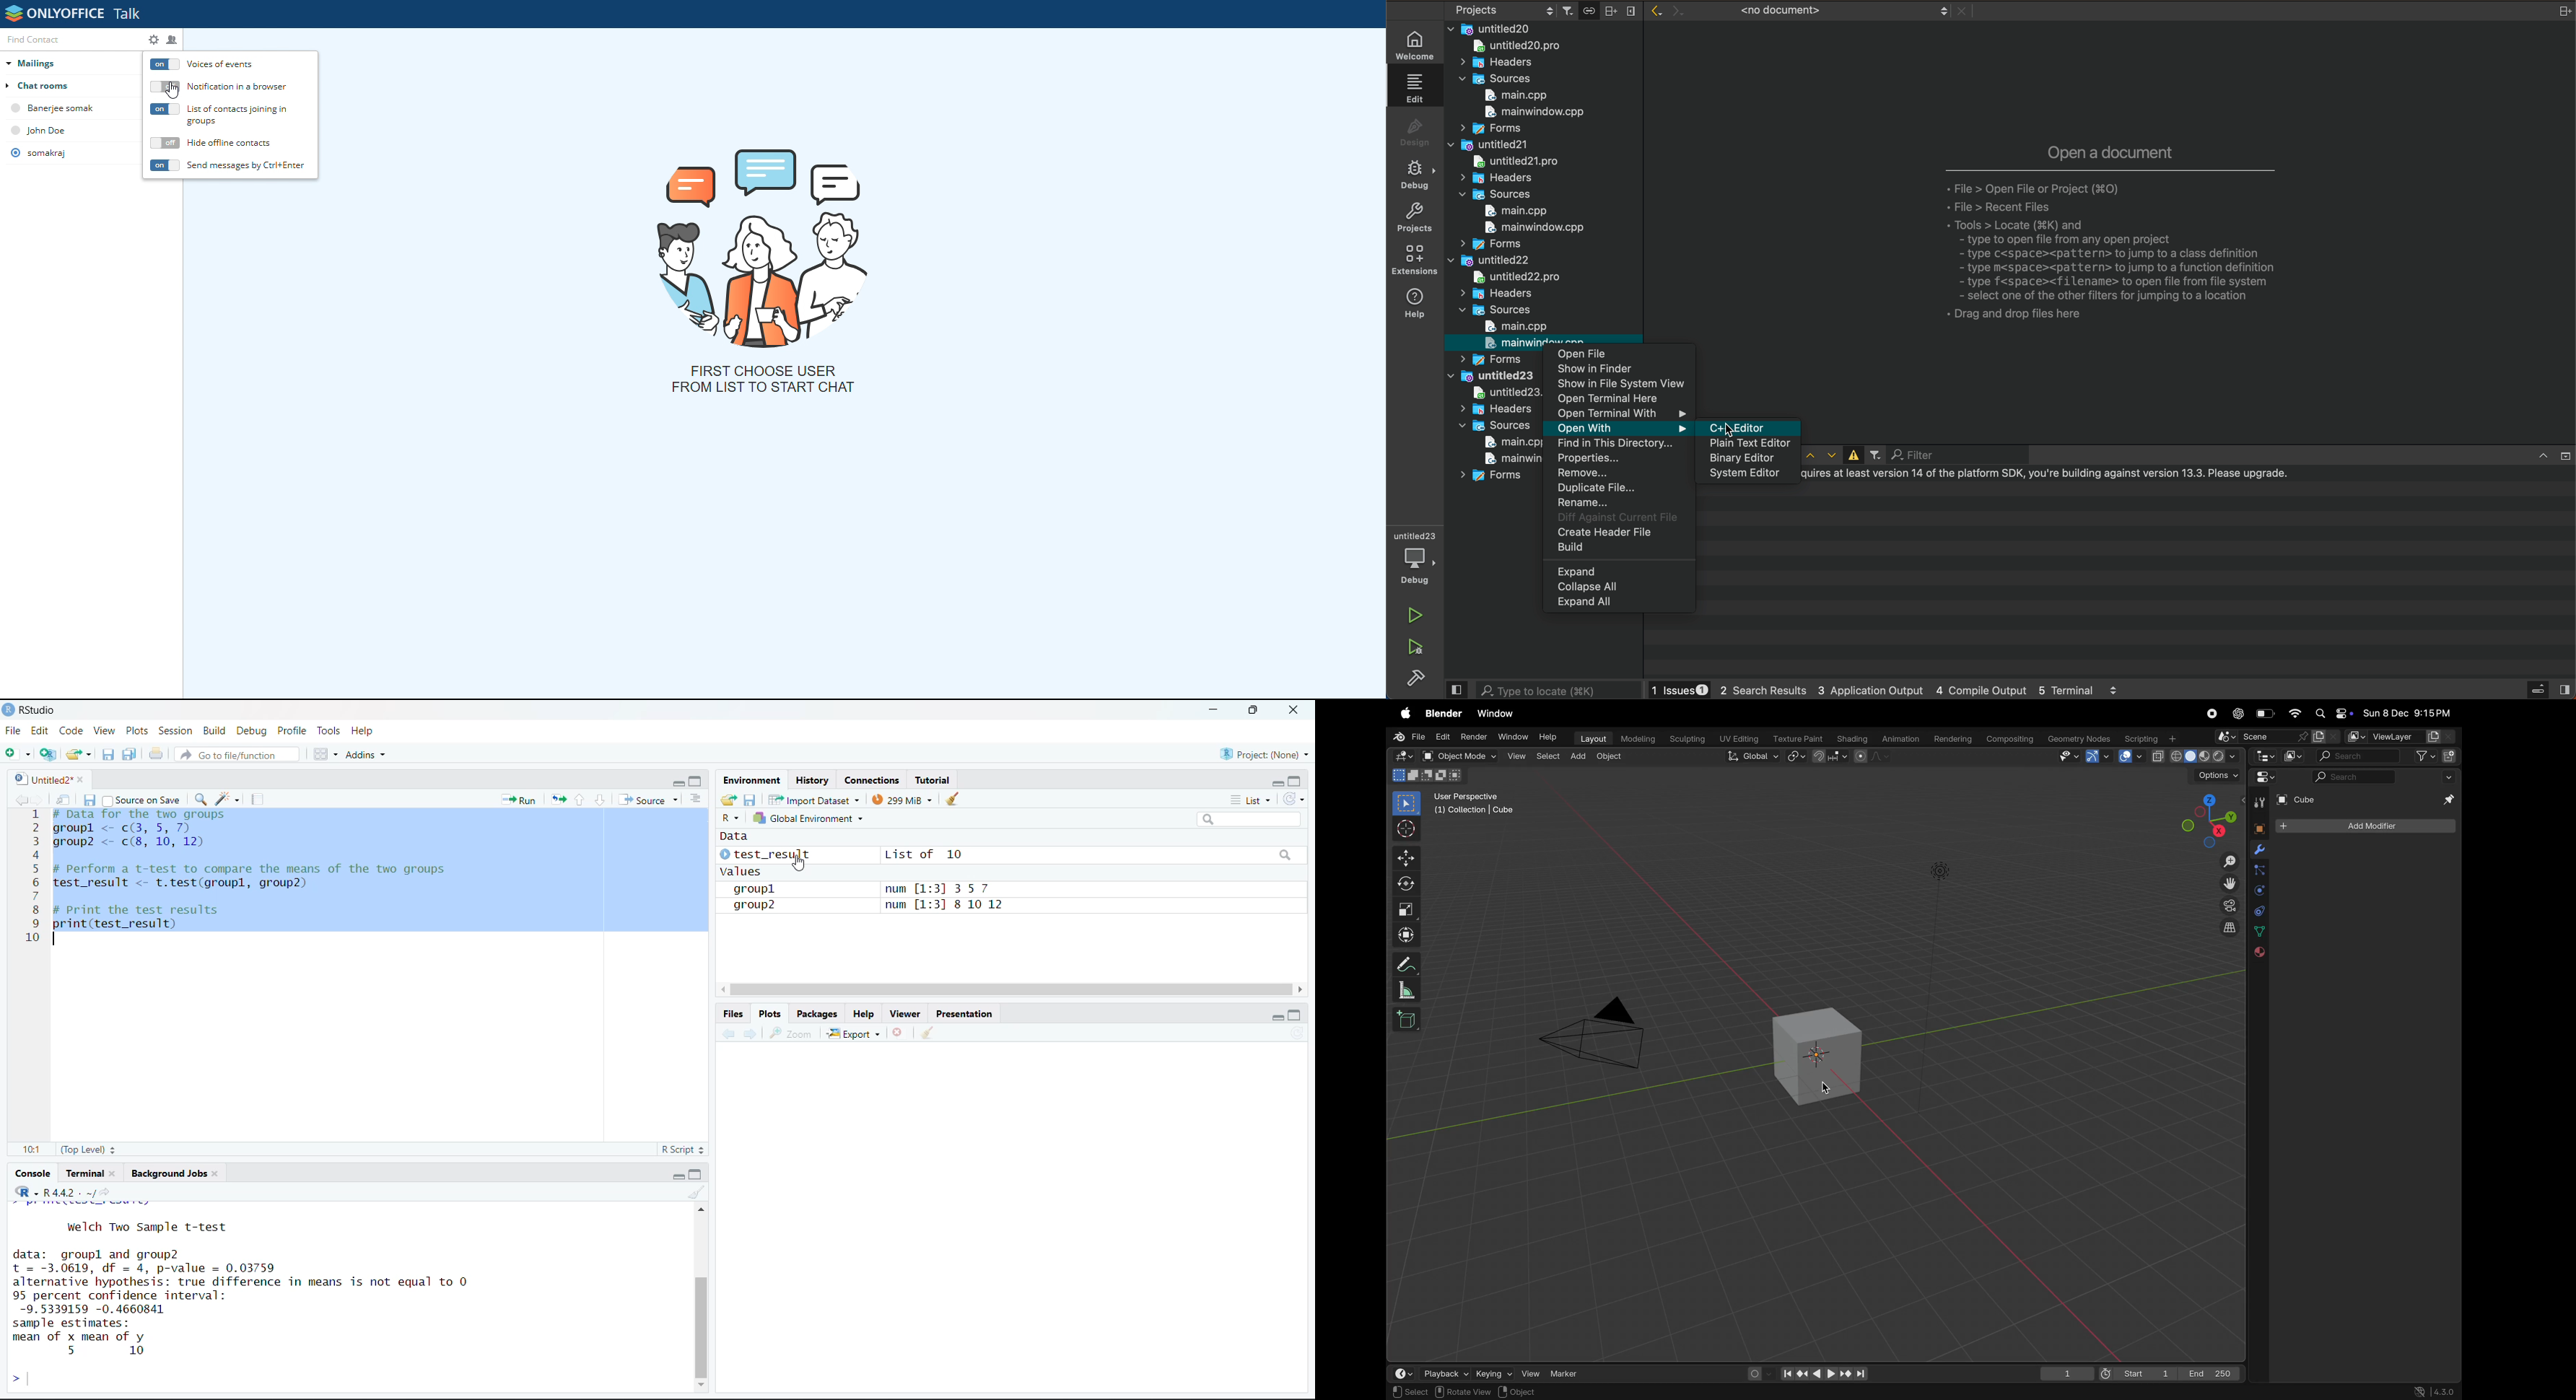  Describe the element at coordinates (556, 799) in the screenshot. I see `Re-run the previous code again` at that location.